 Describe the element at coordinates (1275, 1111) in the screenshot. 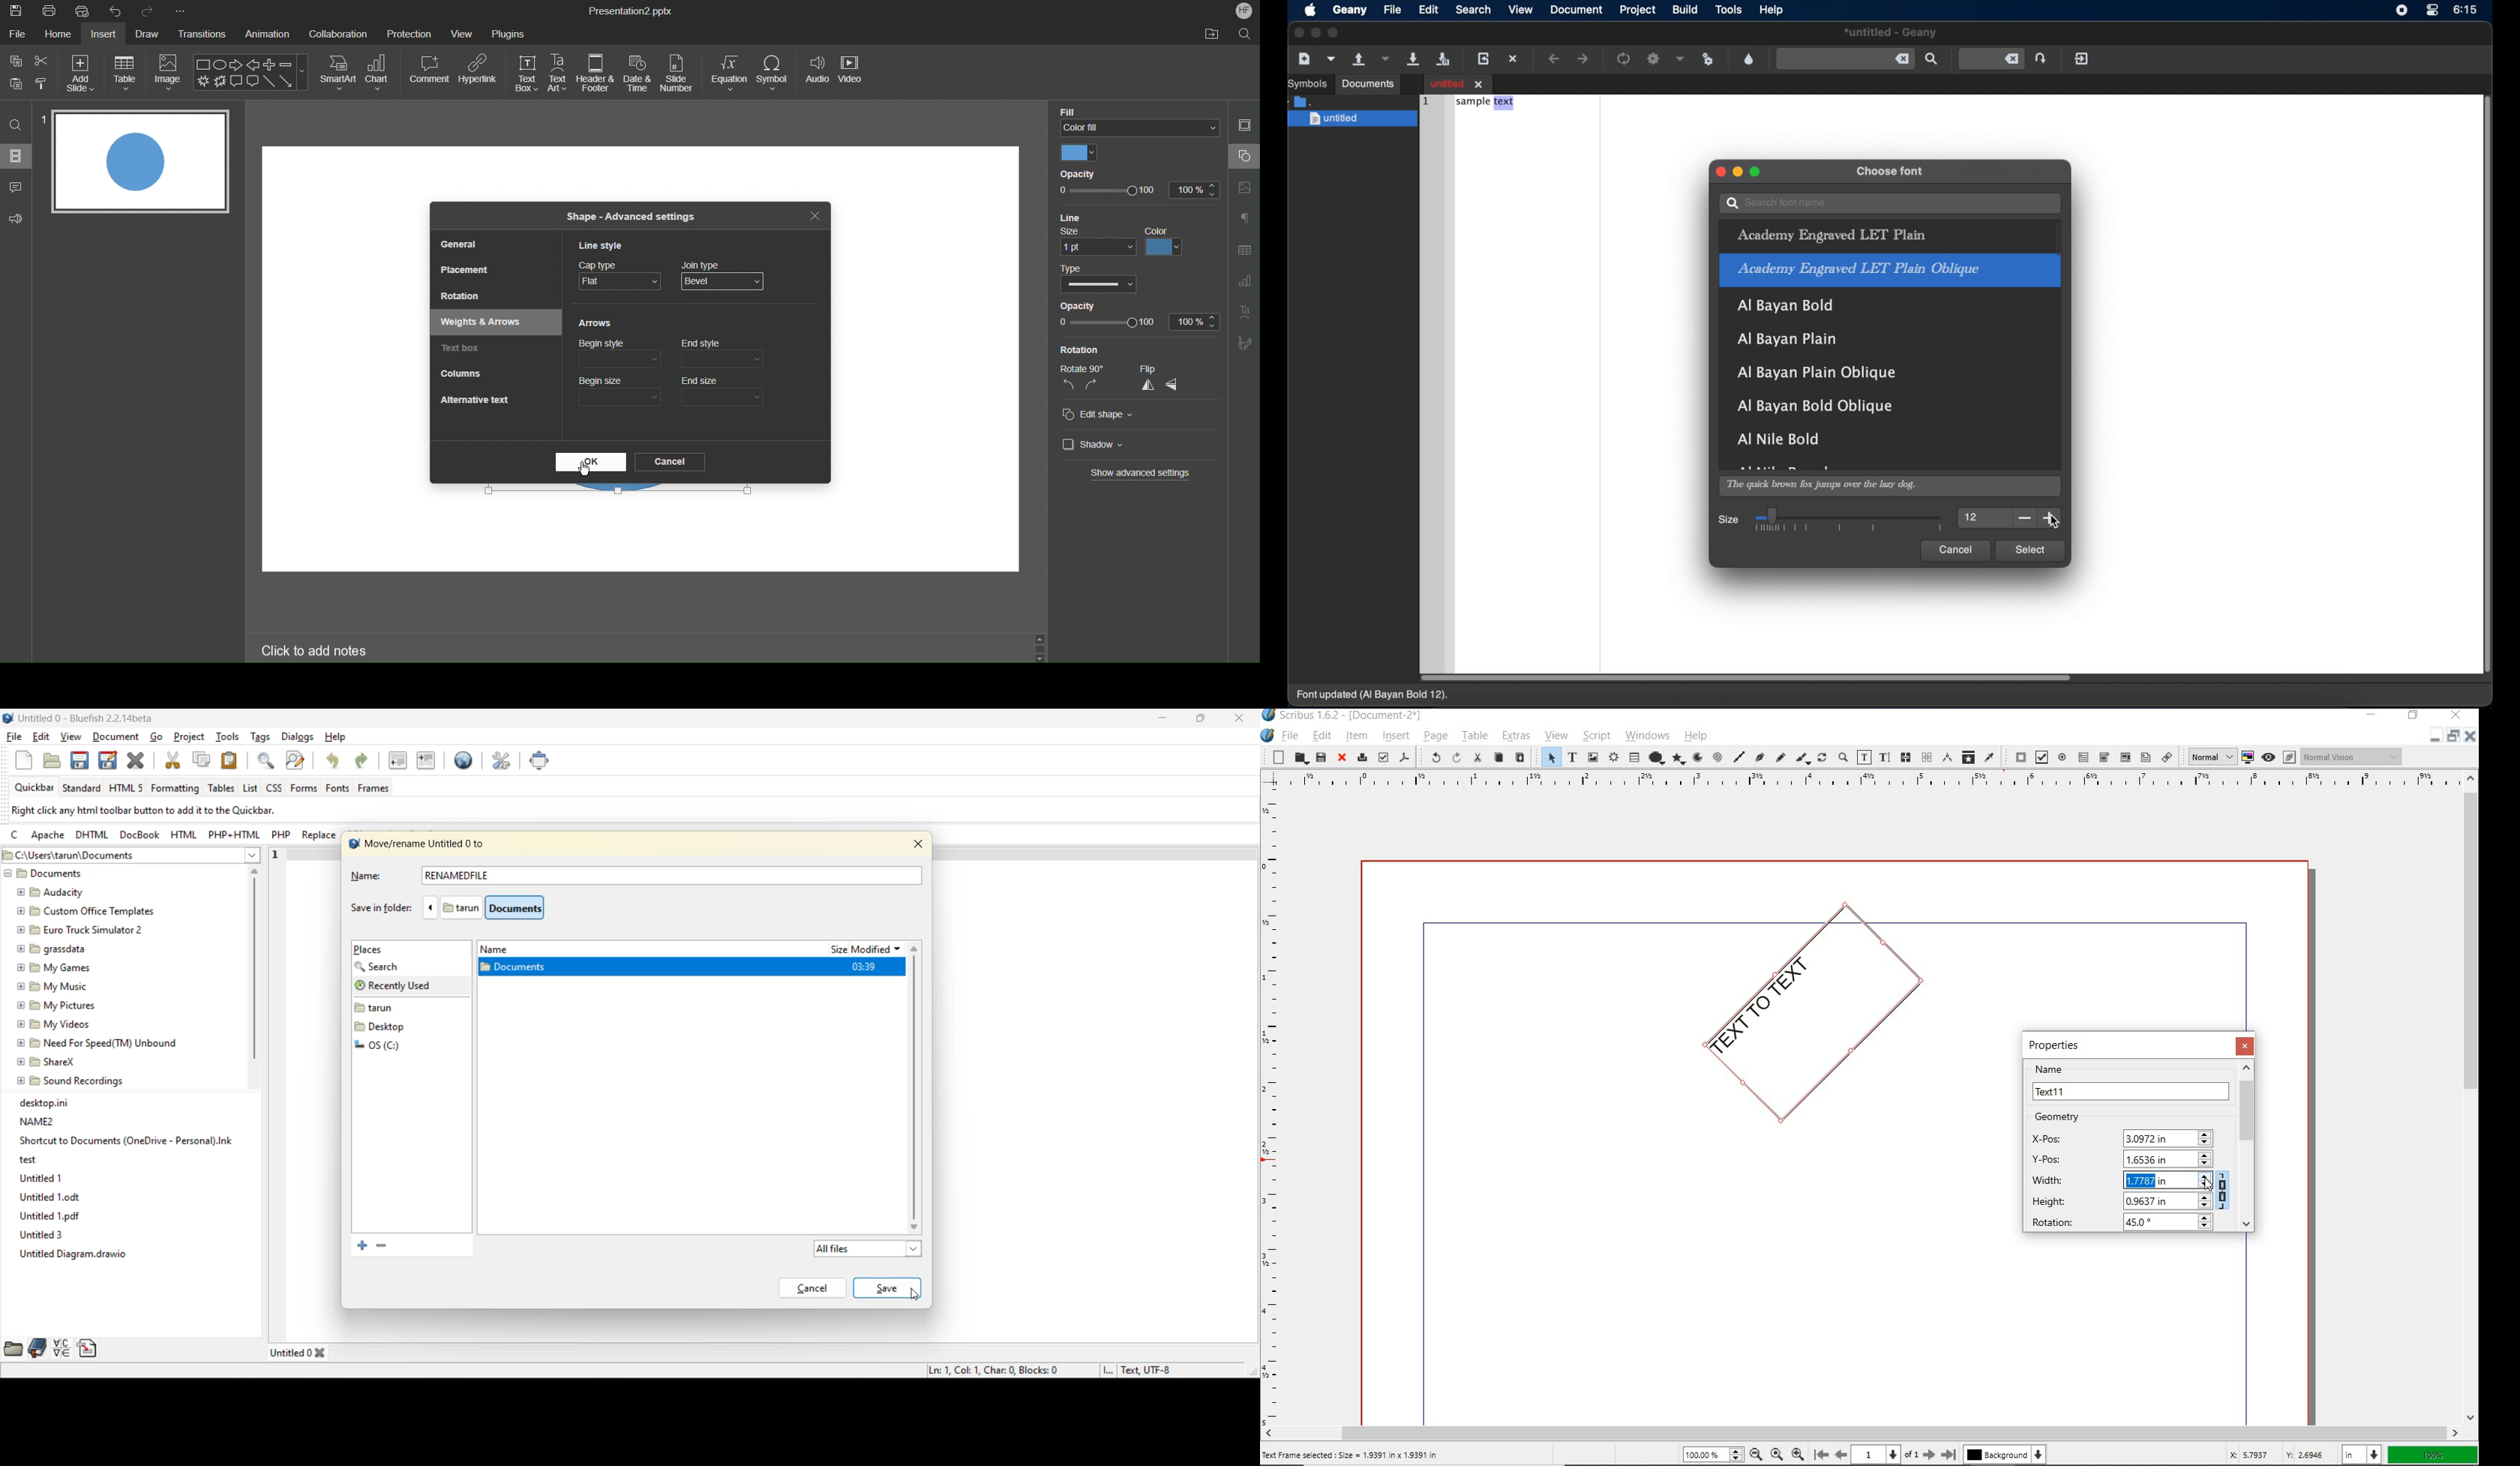

I see `ruler` at that location.